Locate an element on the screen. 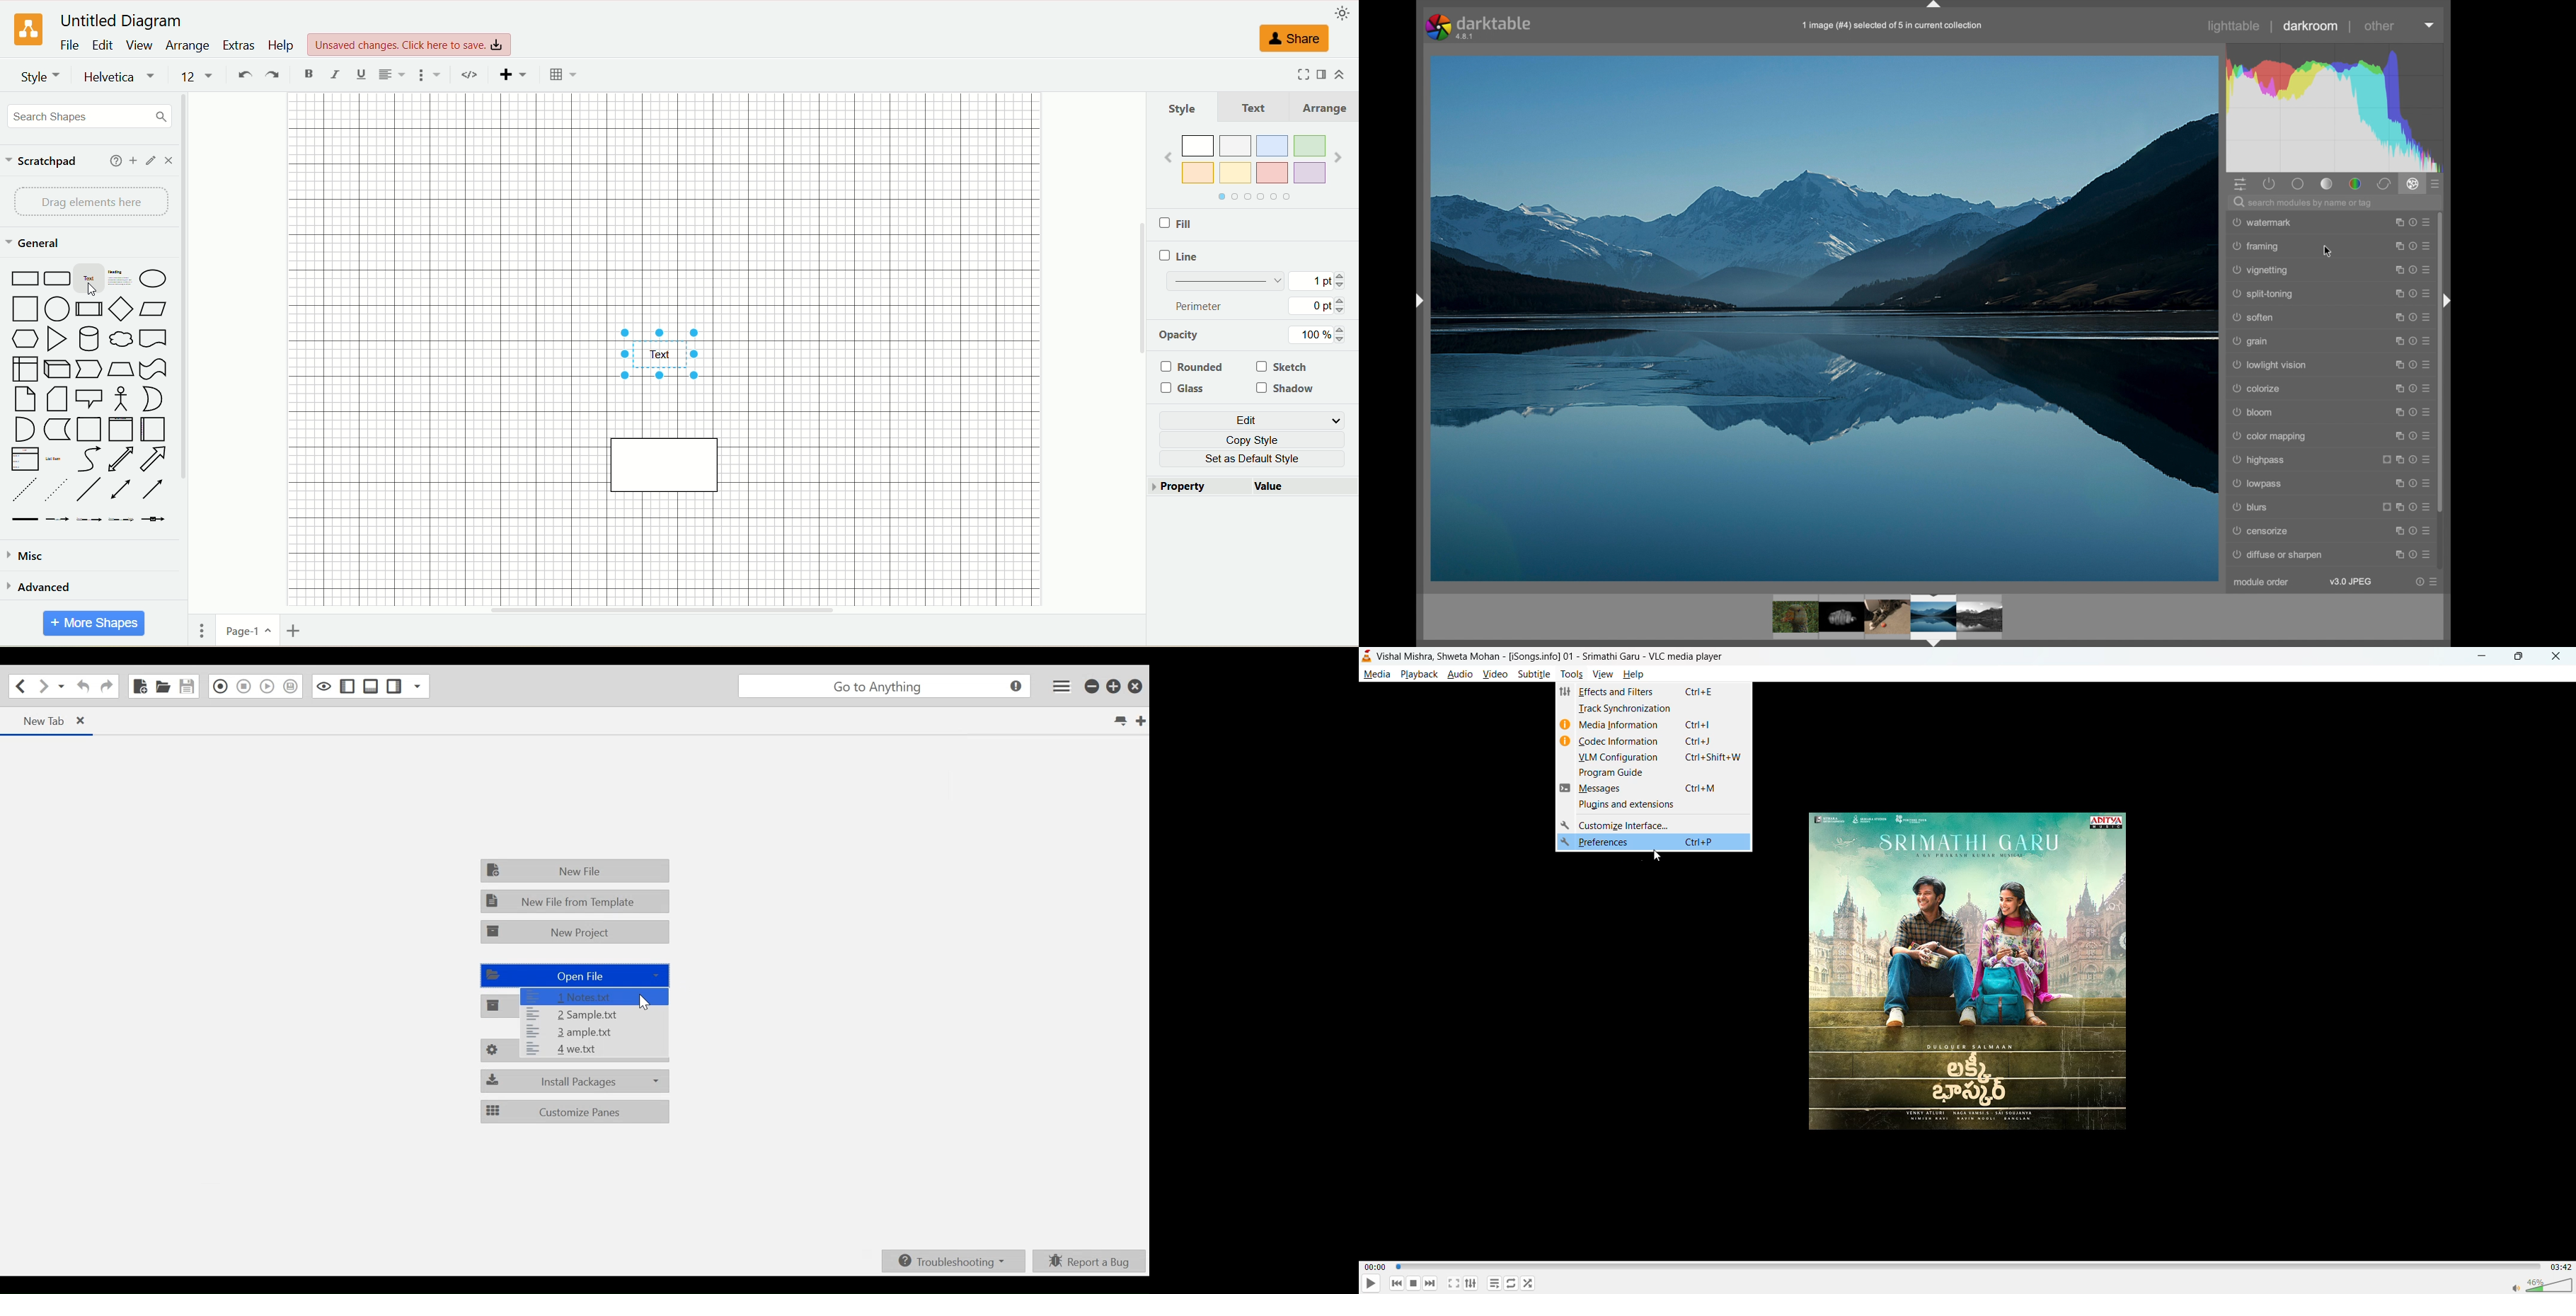 This screenshot has height=1316, width=2576. scratchpad is located at coordinates (48, 159).